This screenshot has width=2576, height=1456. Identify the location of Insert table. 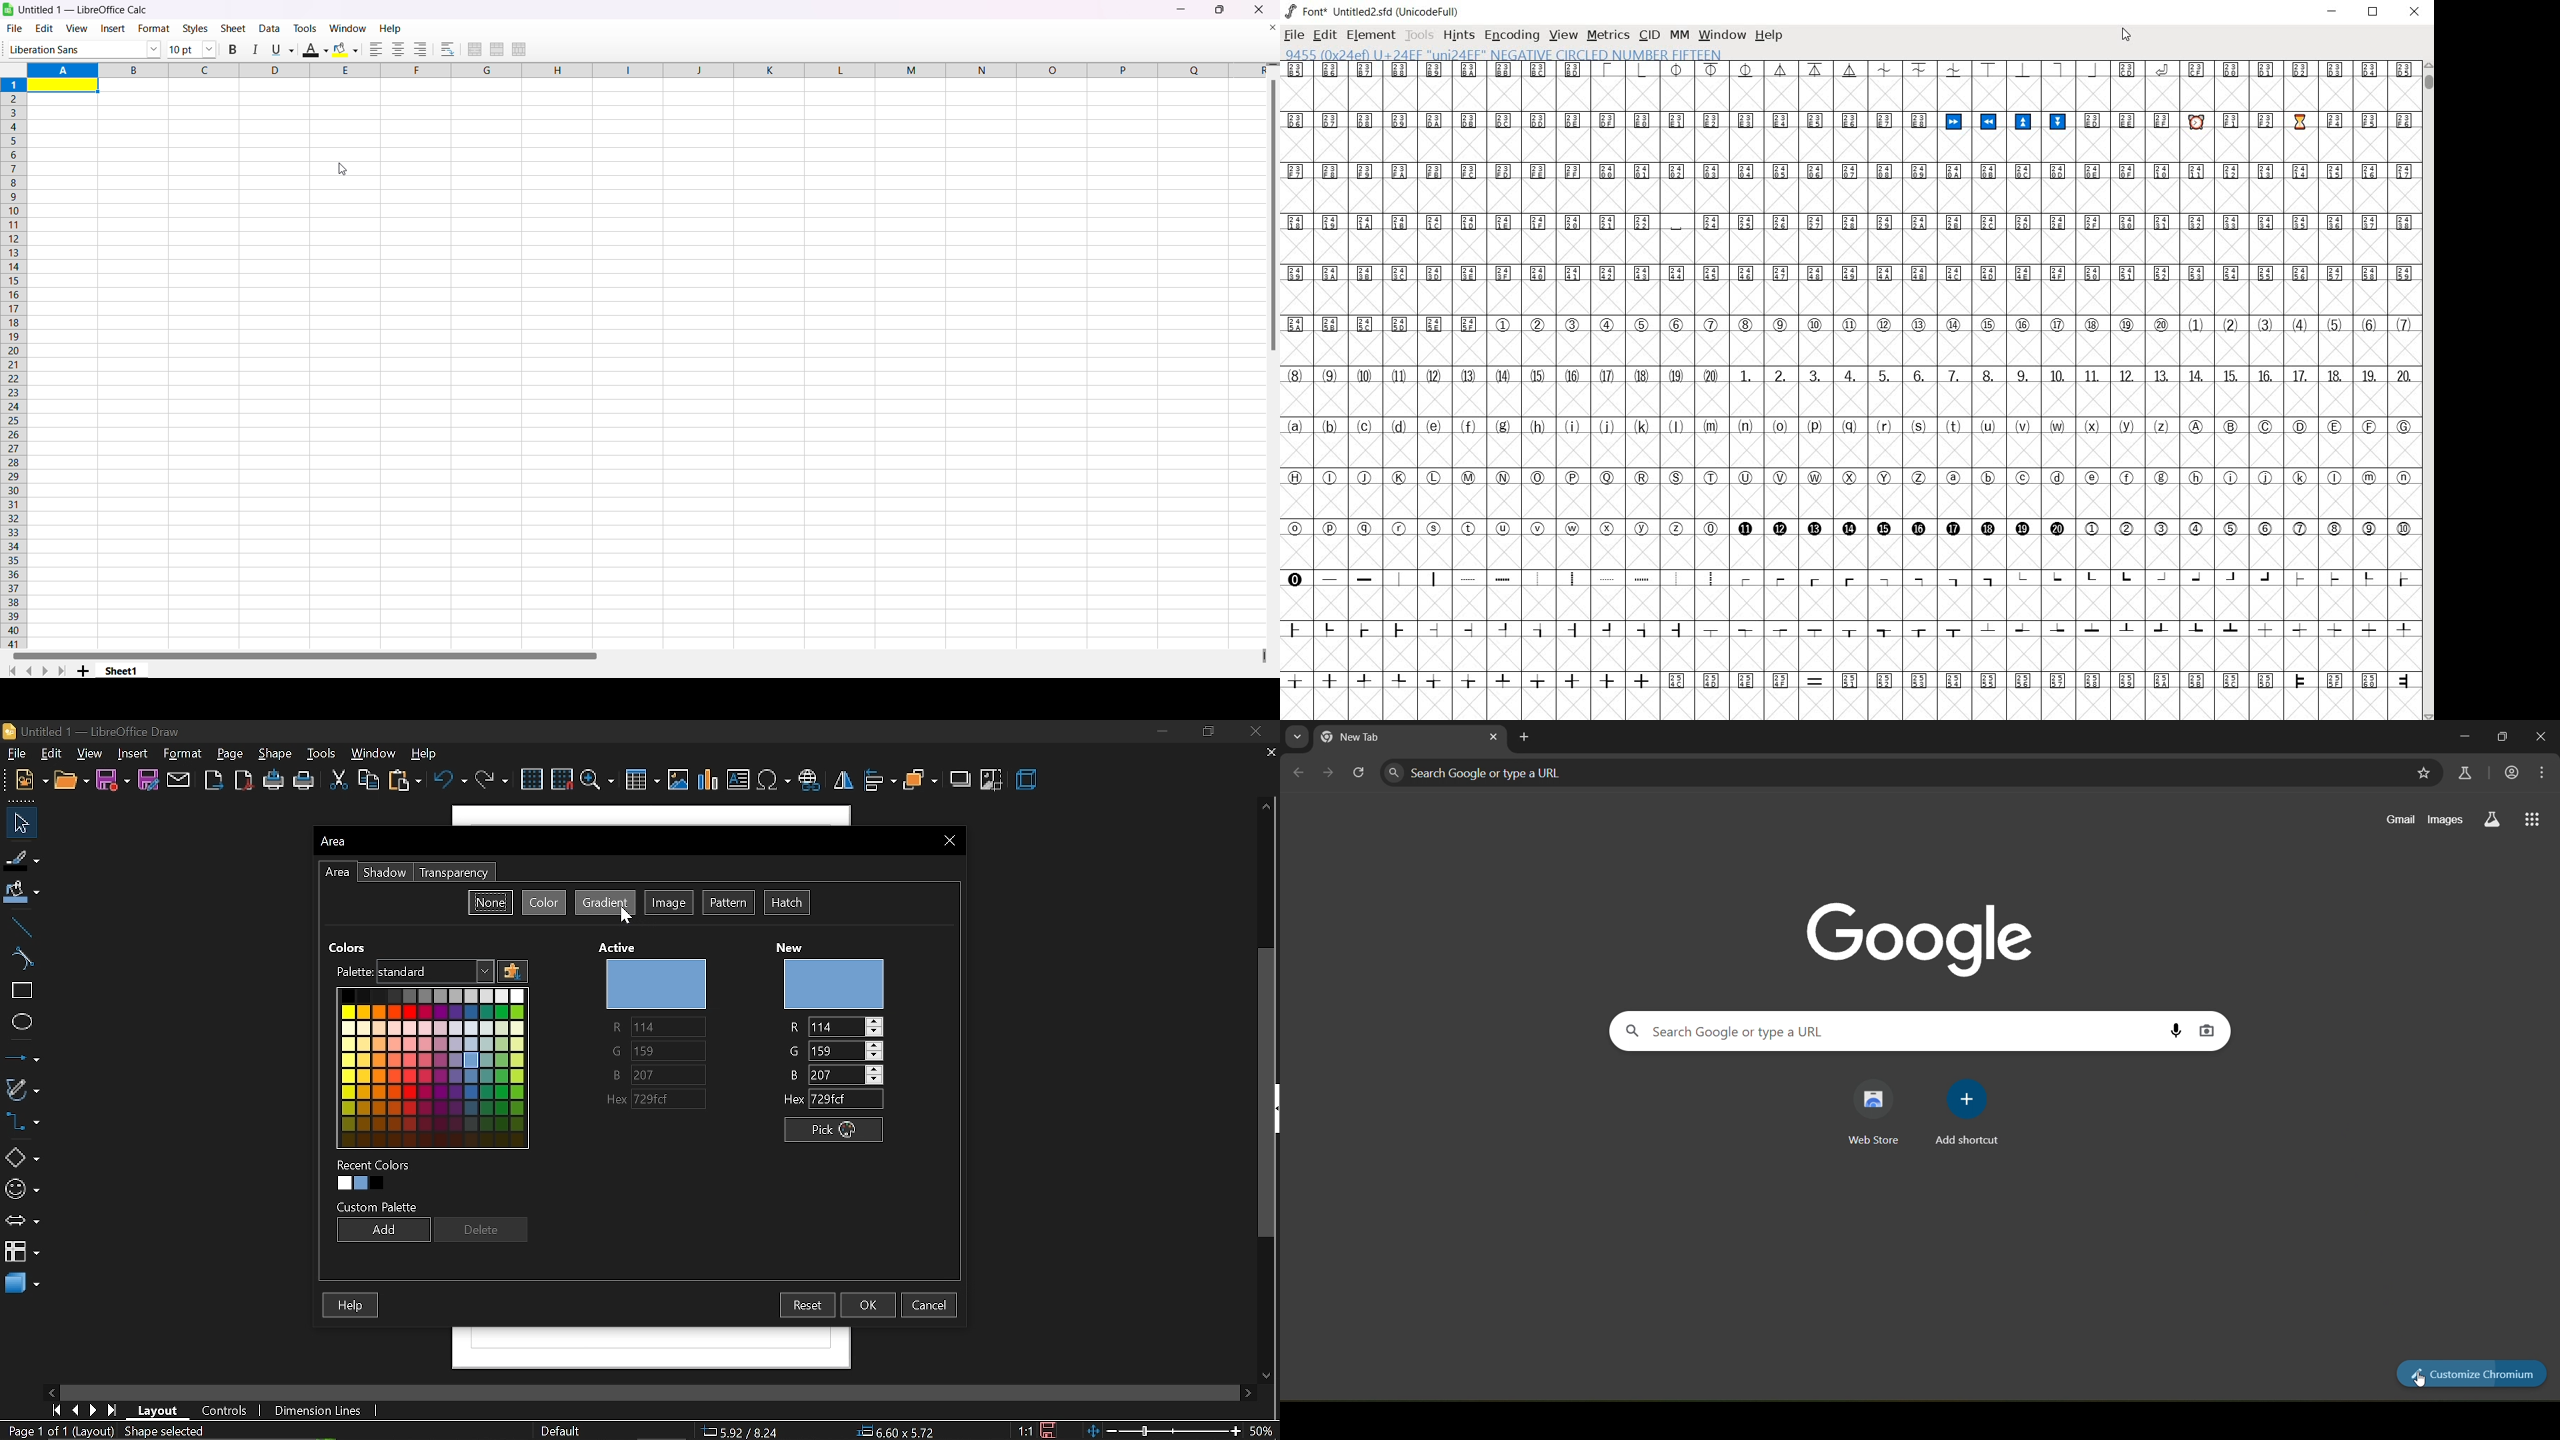
(642, 781).